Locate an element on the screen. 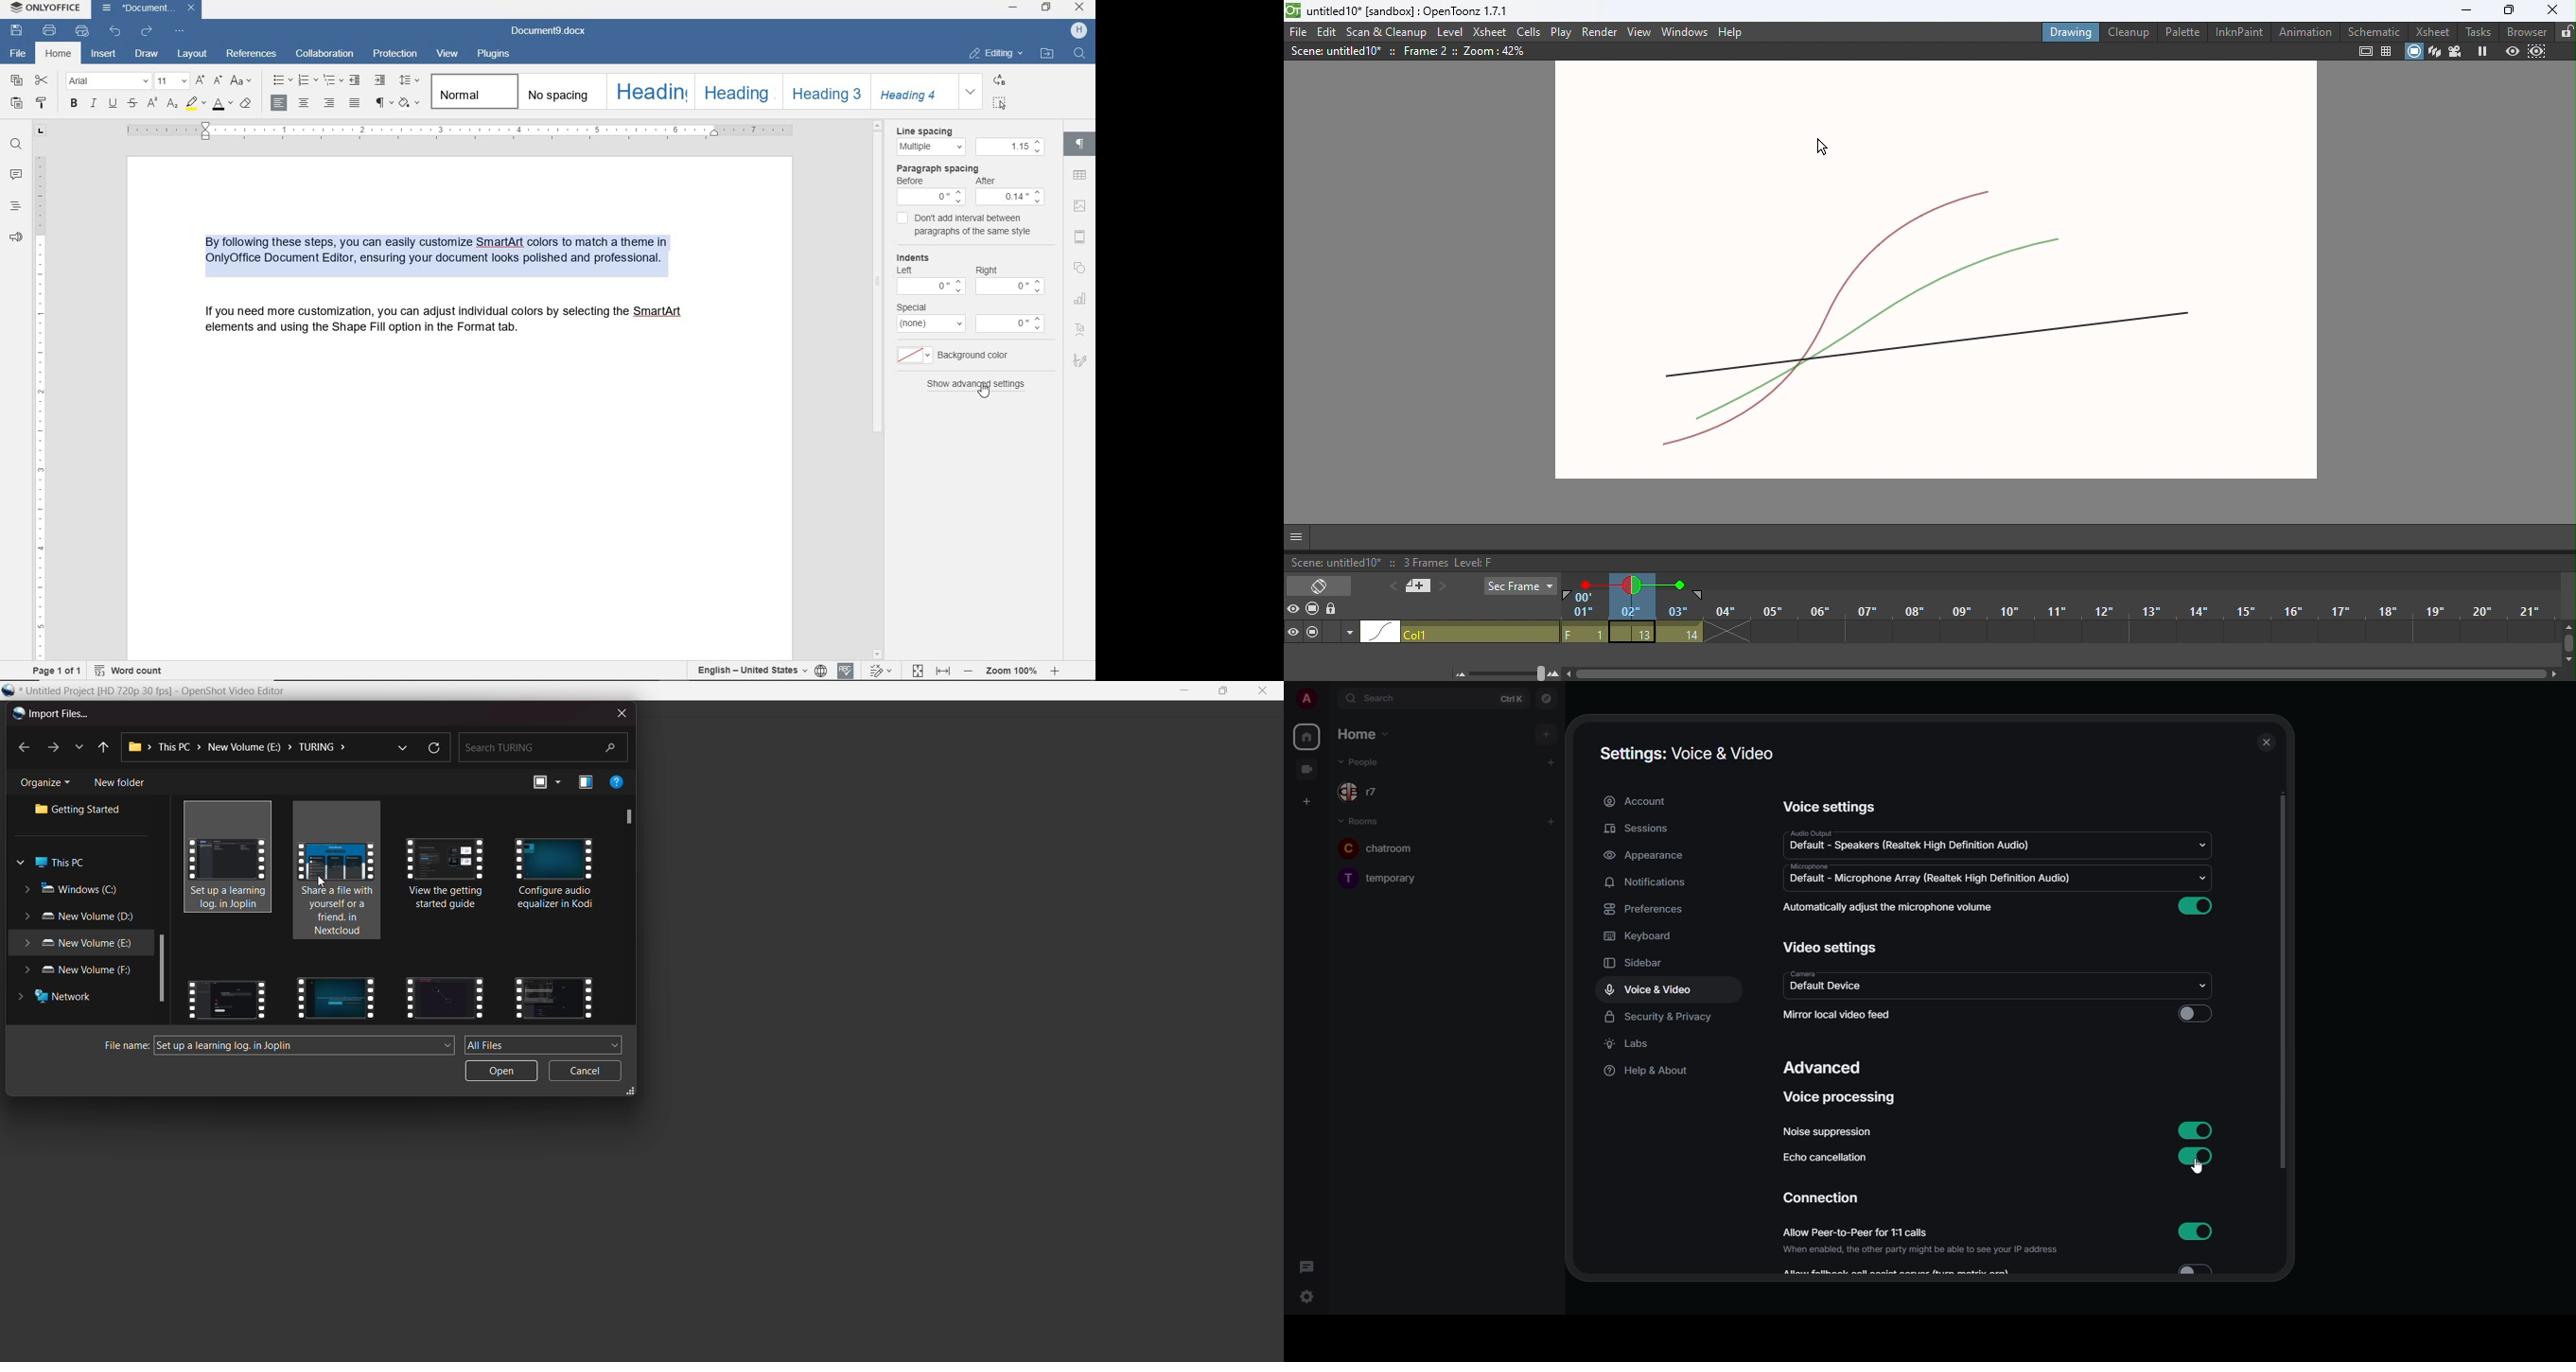 This screenshot has width=2576, height=1372. camera is located at coordinates (1805, 972).